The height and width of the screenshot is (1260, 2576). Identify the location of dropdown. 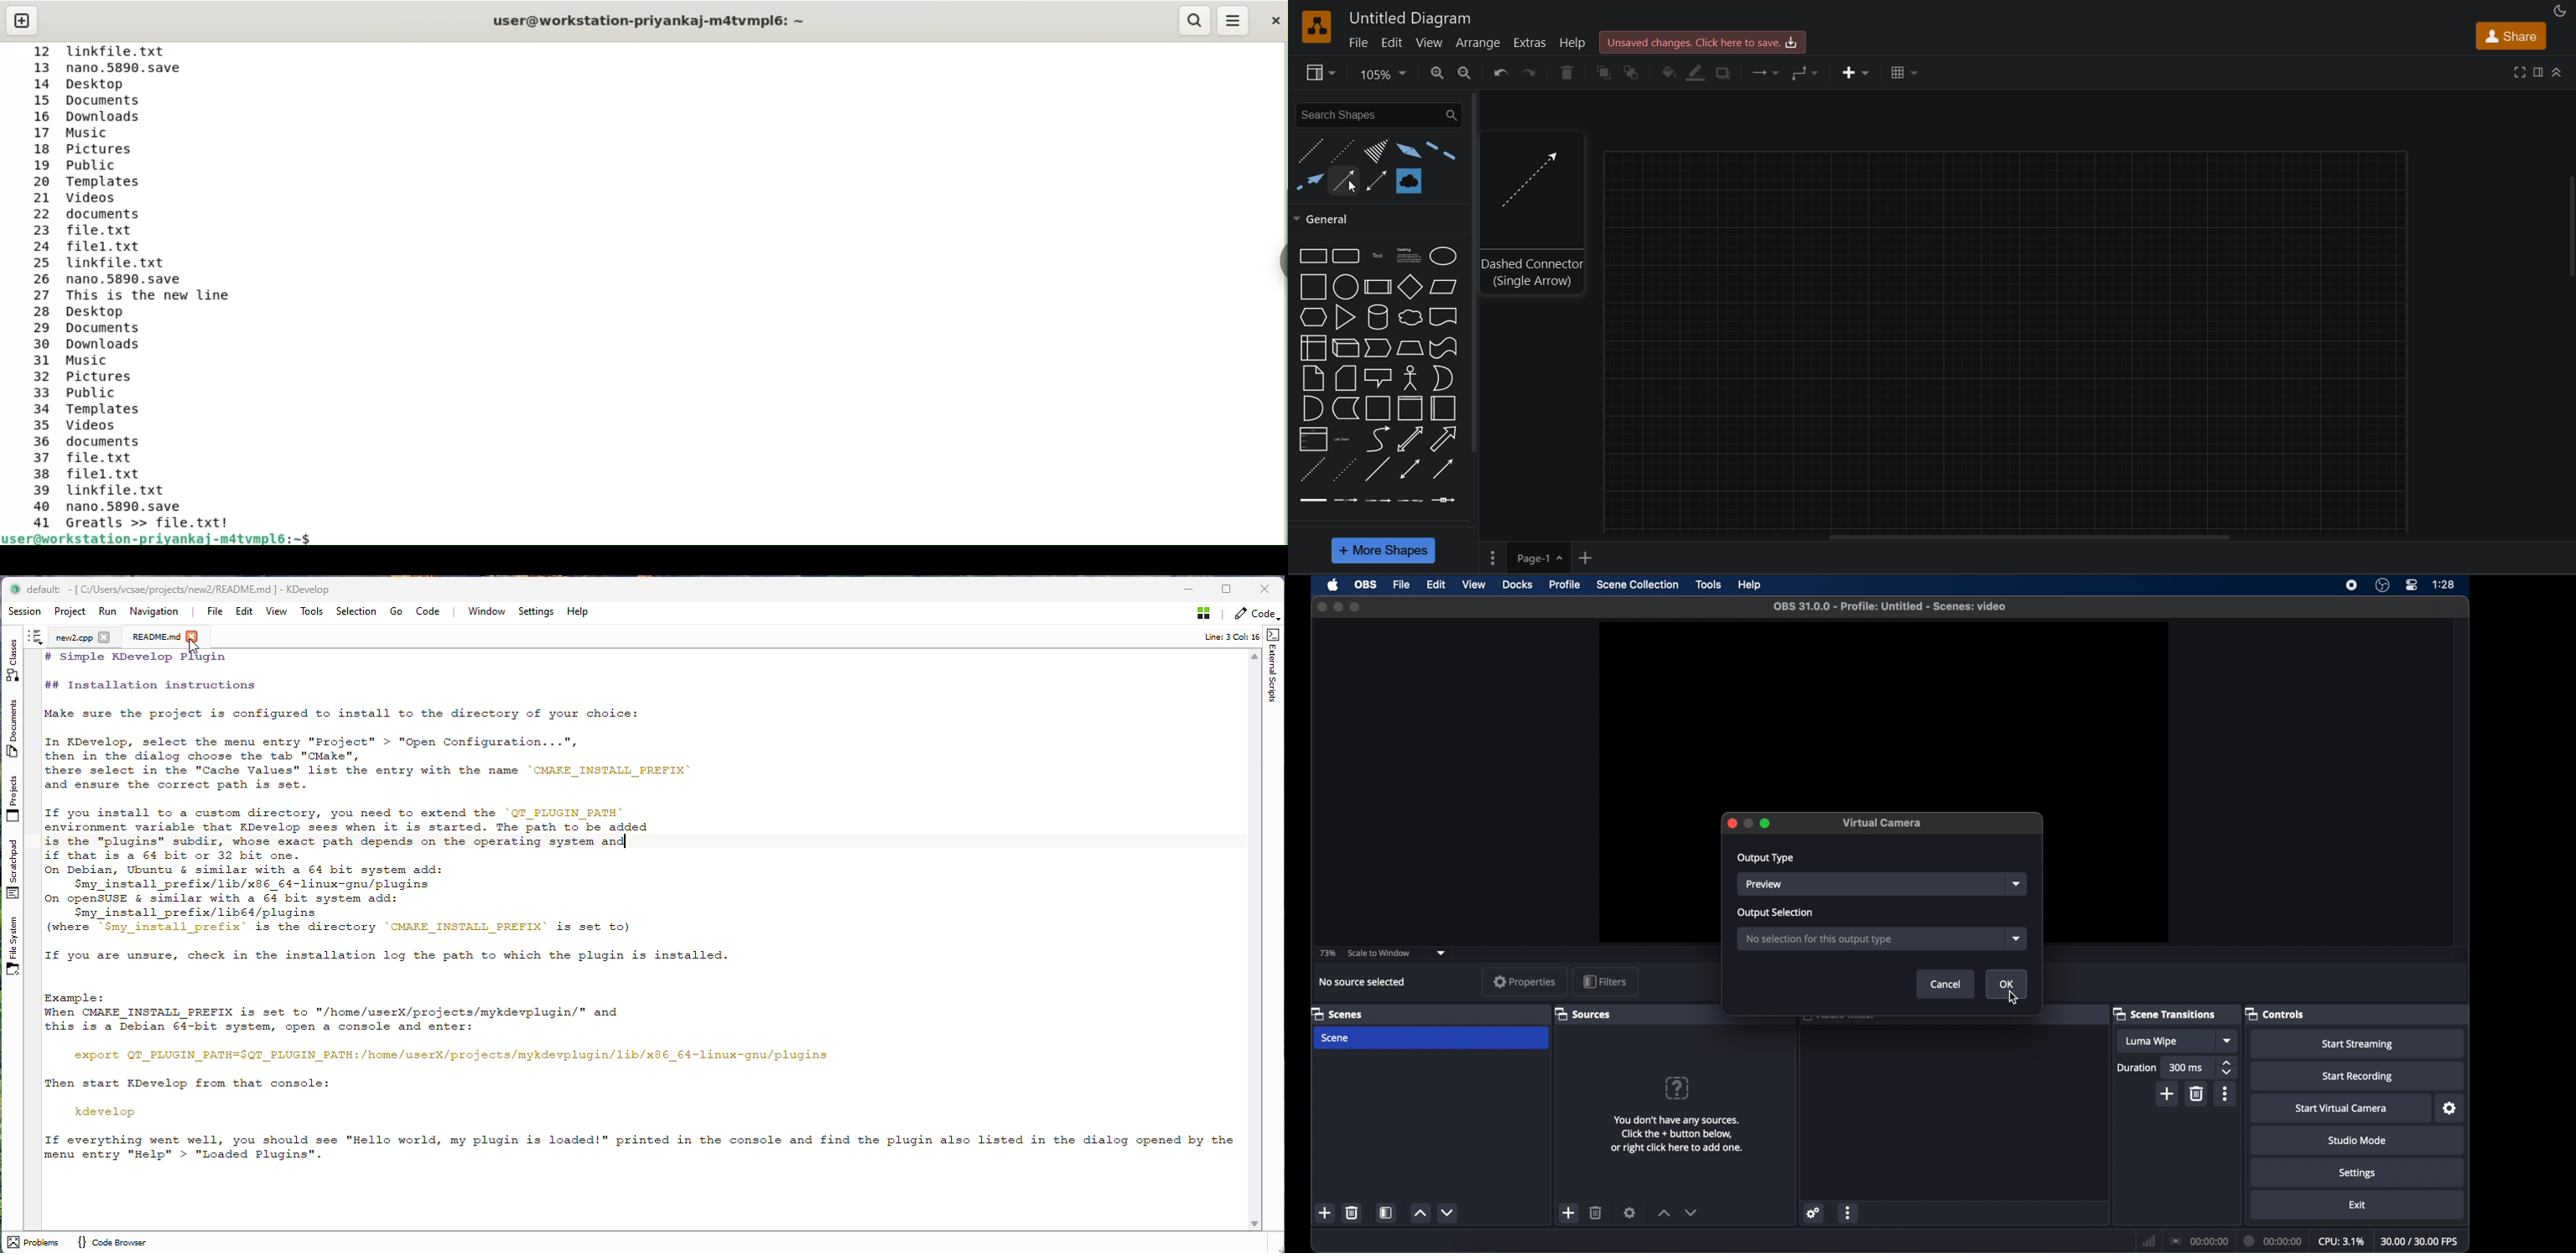
(2227, 1041).